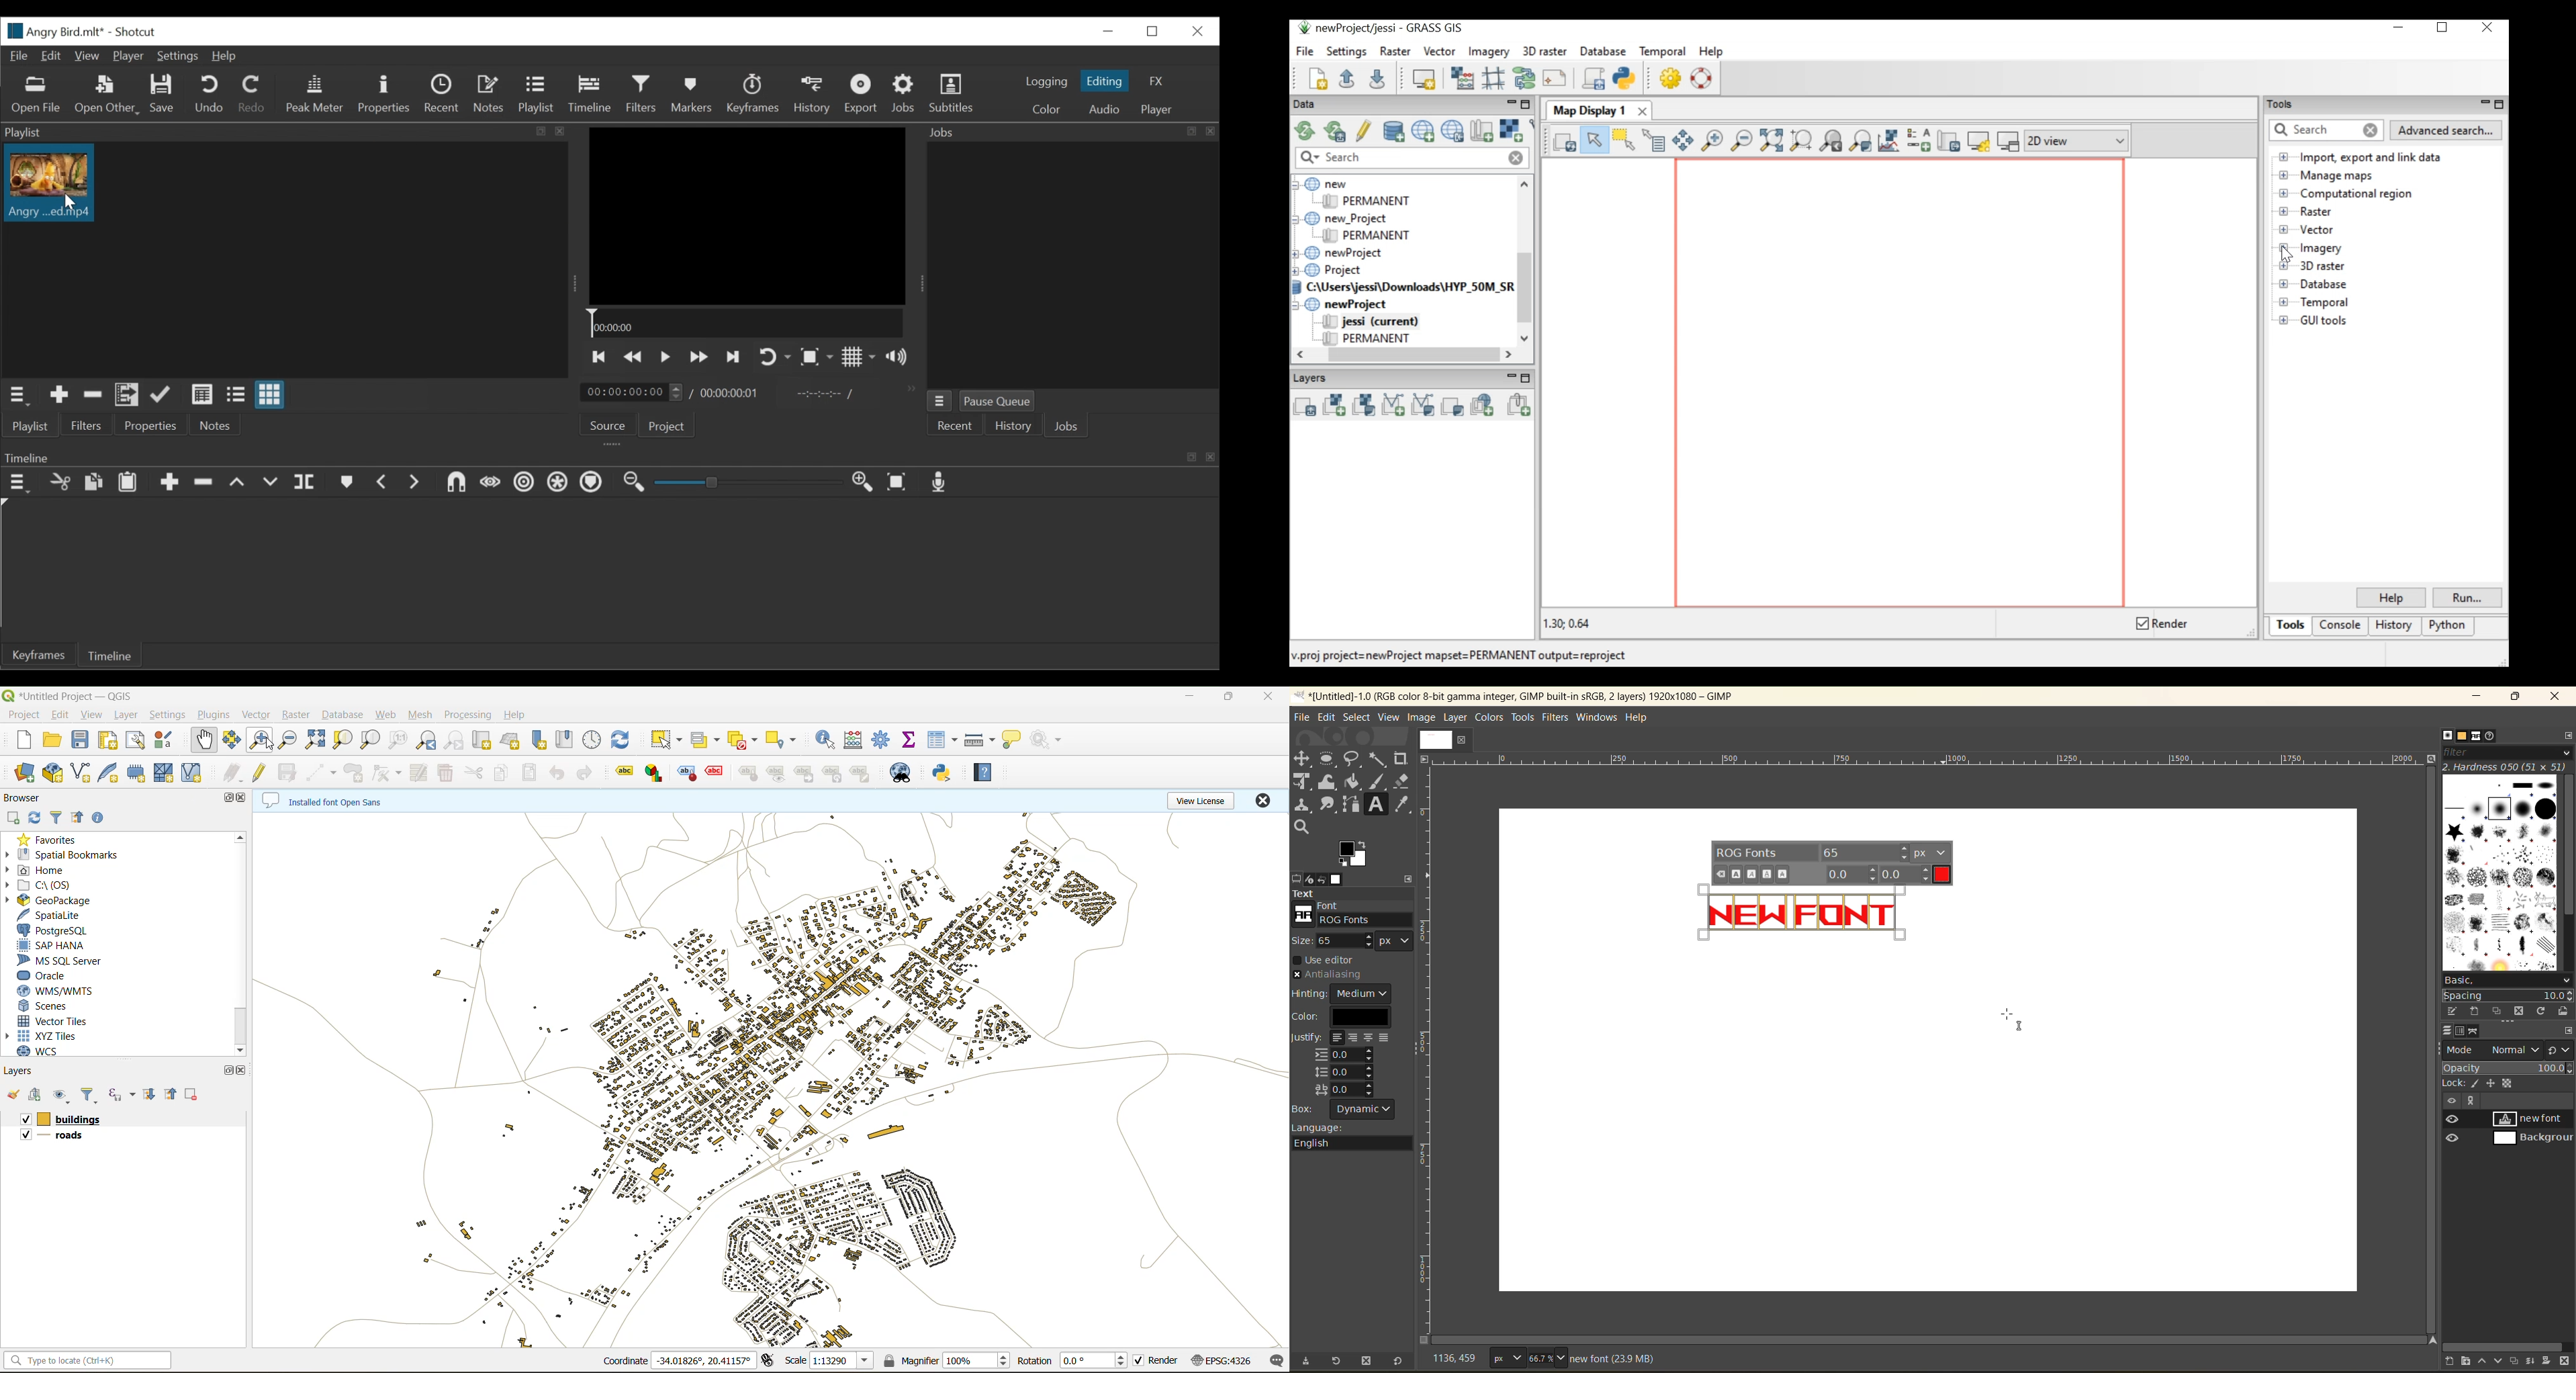 Image resolution: width=2576 pixels, height=1400 pixels. I want to click on toolbox, so click(883, 740).